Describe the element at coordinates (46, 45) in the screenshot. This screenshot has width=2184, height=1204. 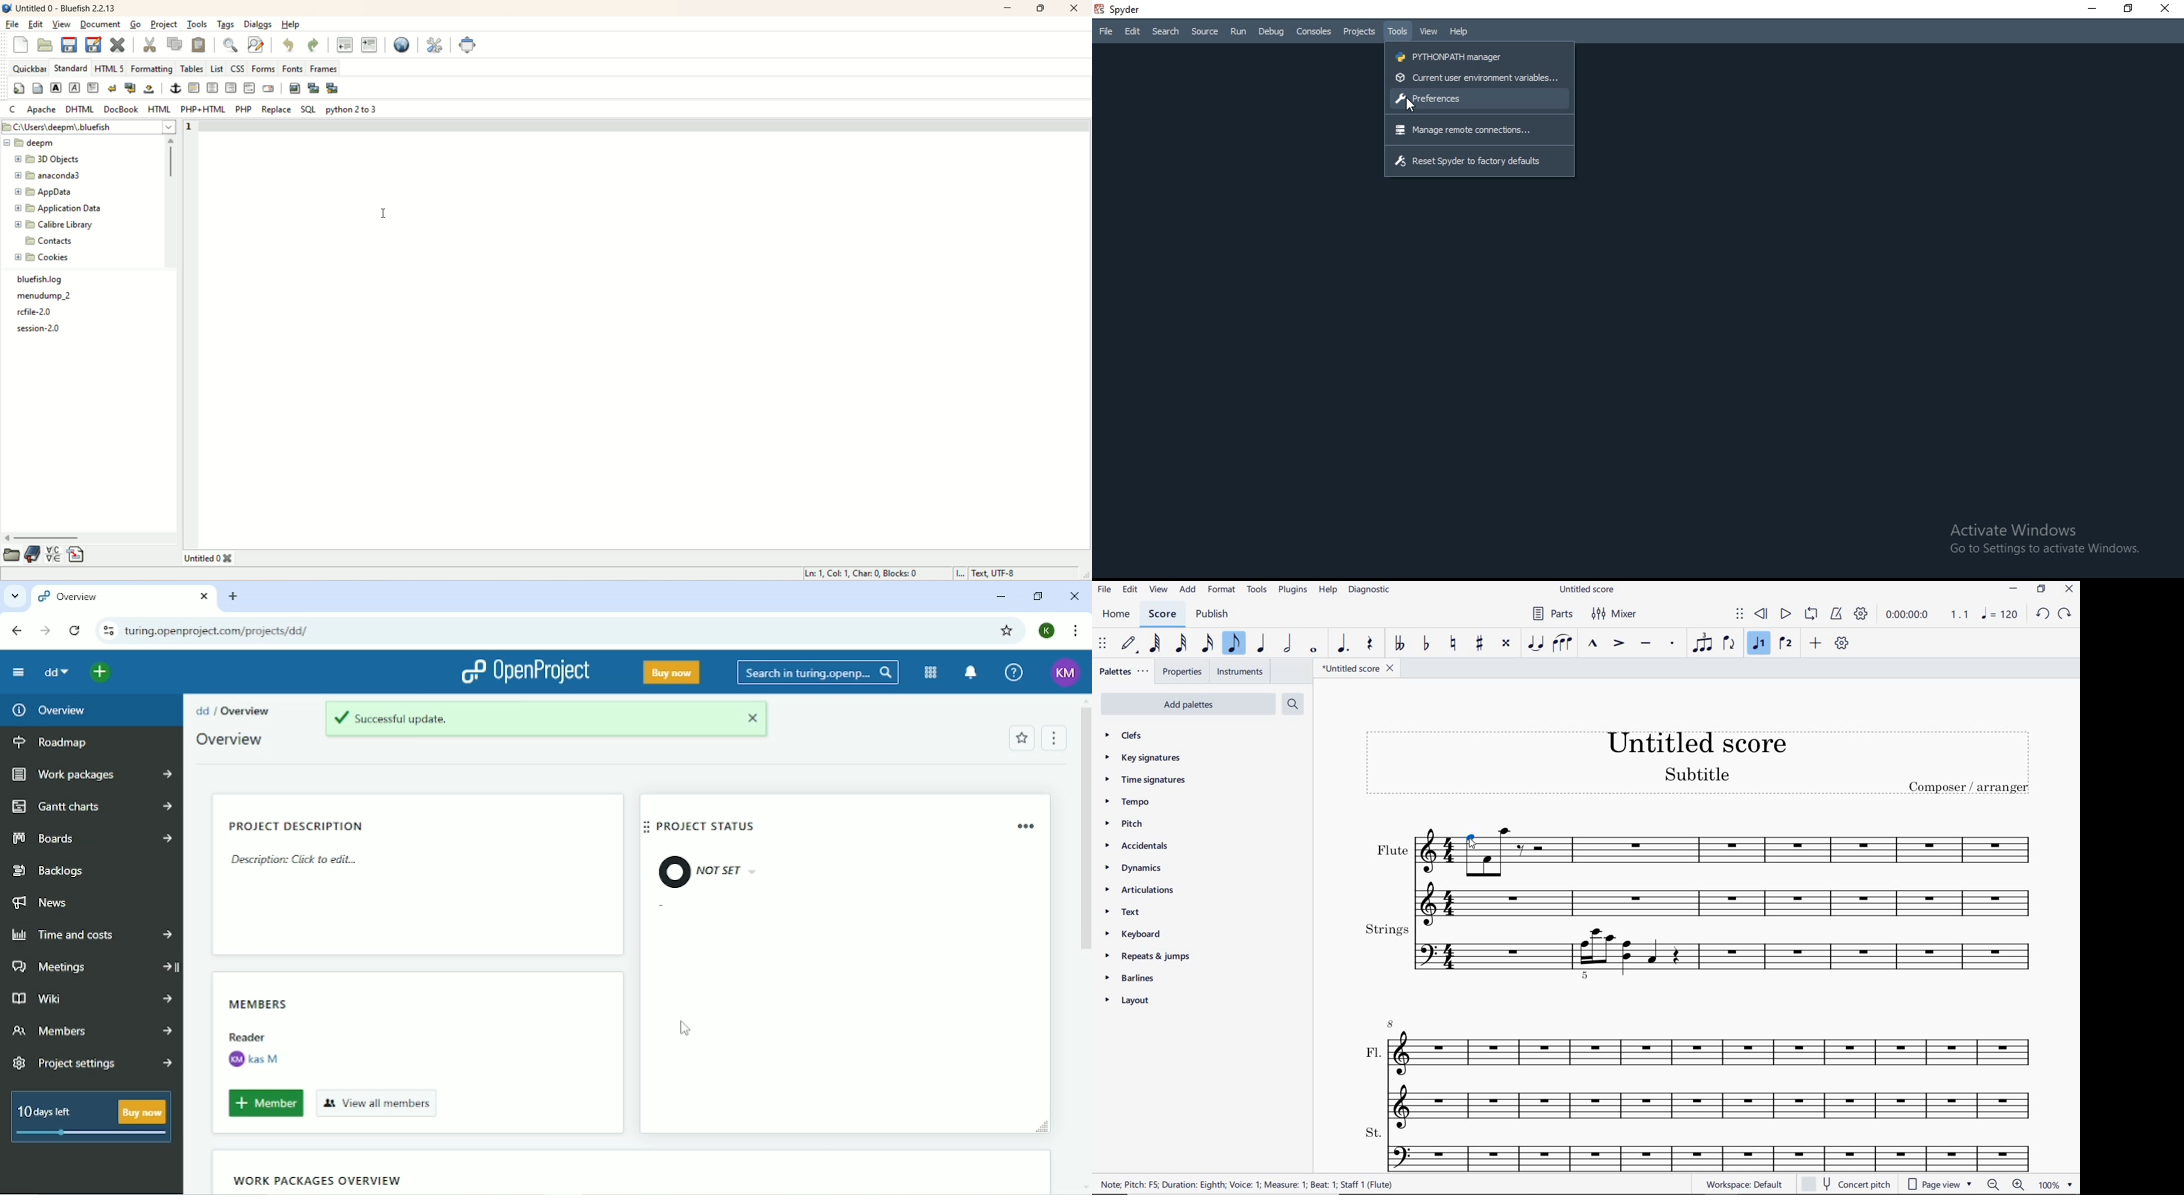
I see `open file` at that location.